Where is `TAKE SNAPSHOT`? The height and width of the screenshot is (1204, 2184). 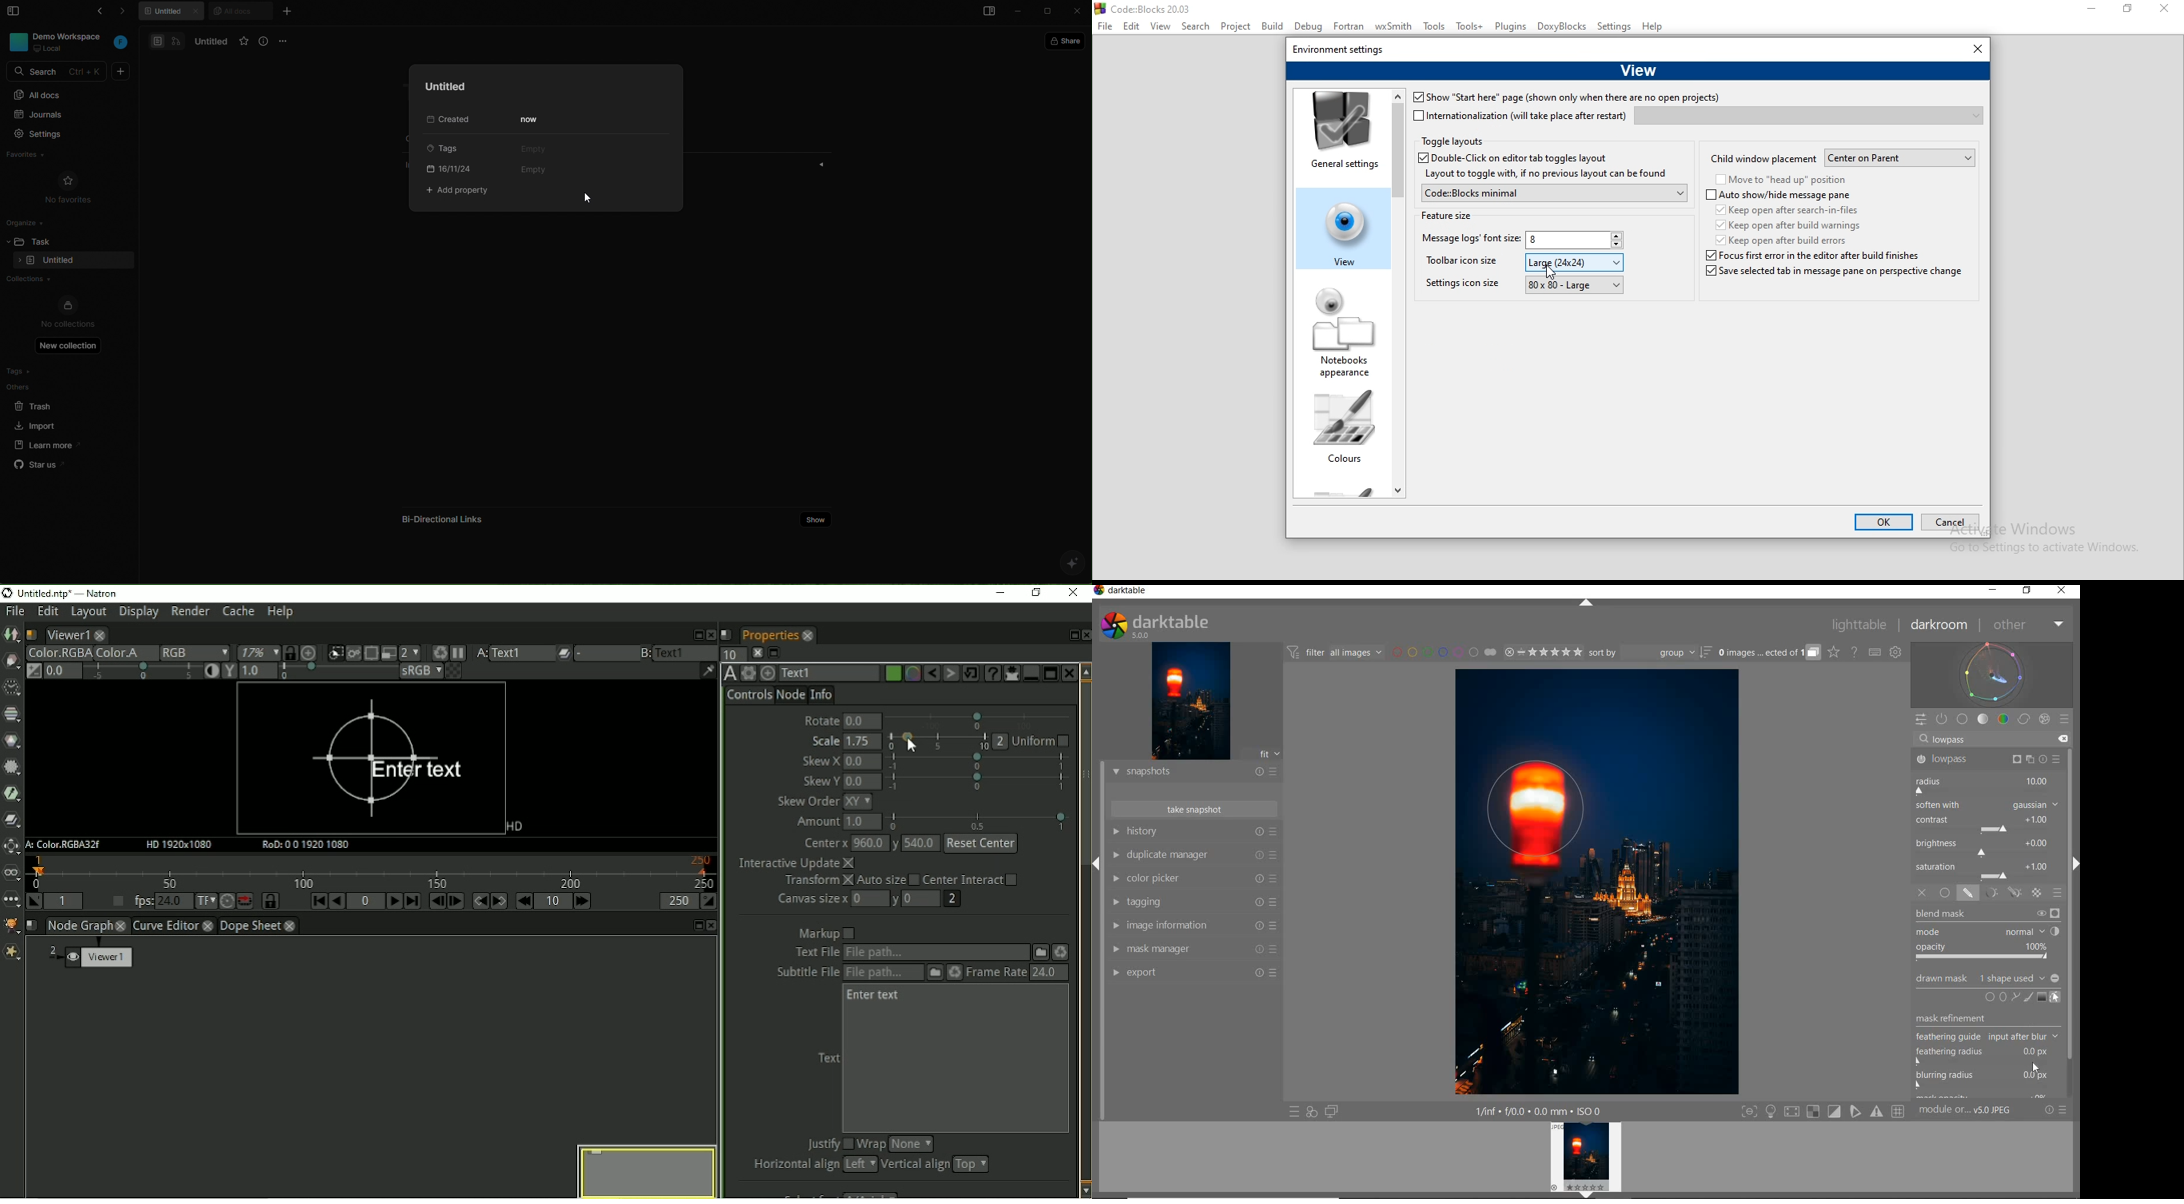
TAKE SNAPSHOT is located at coordinates (1193, 810).